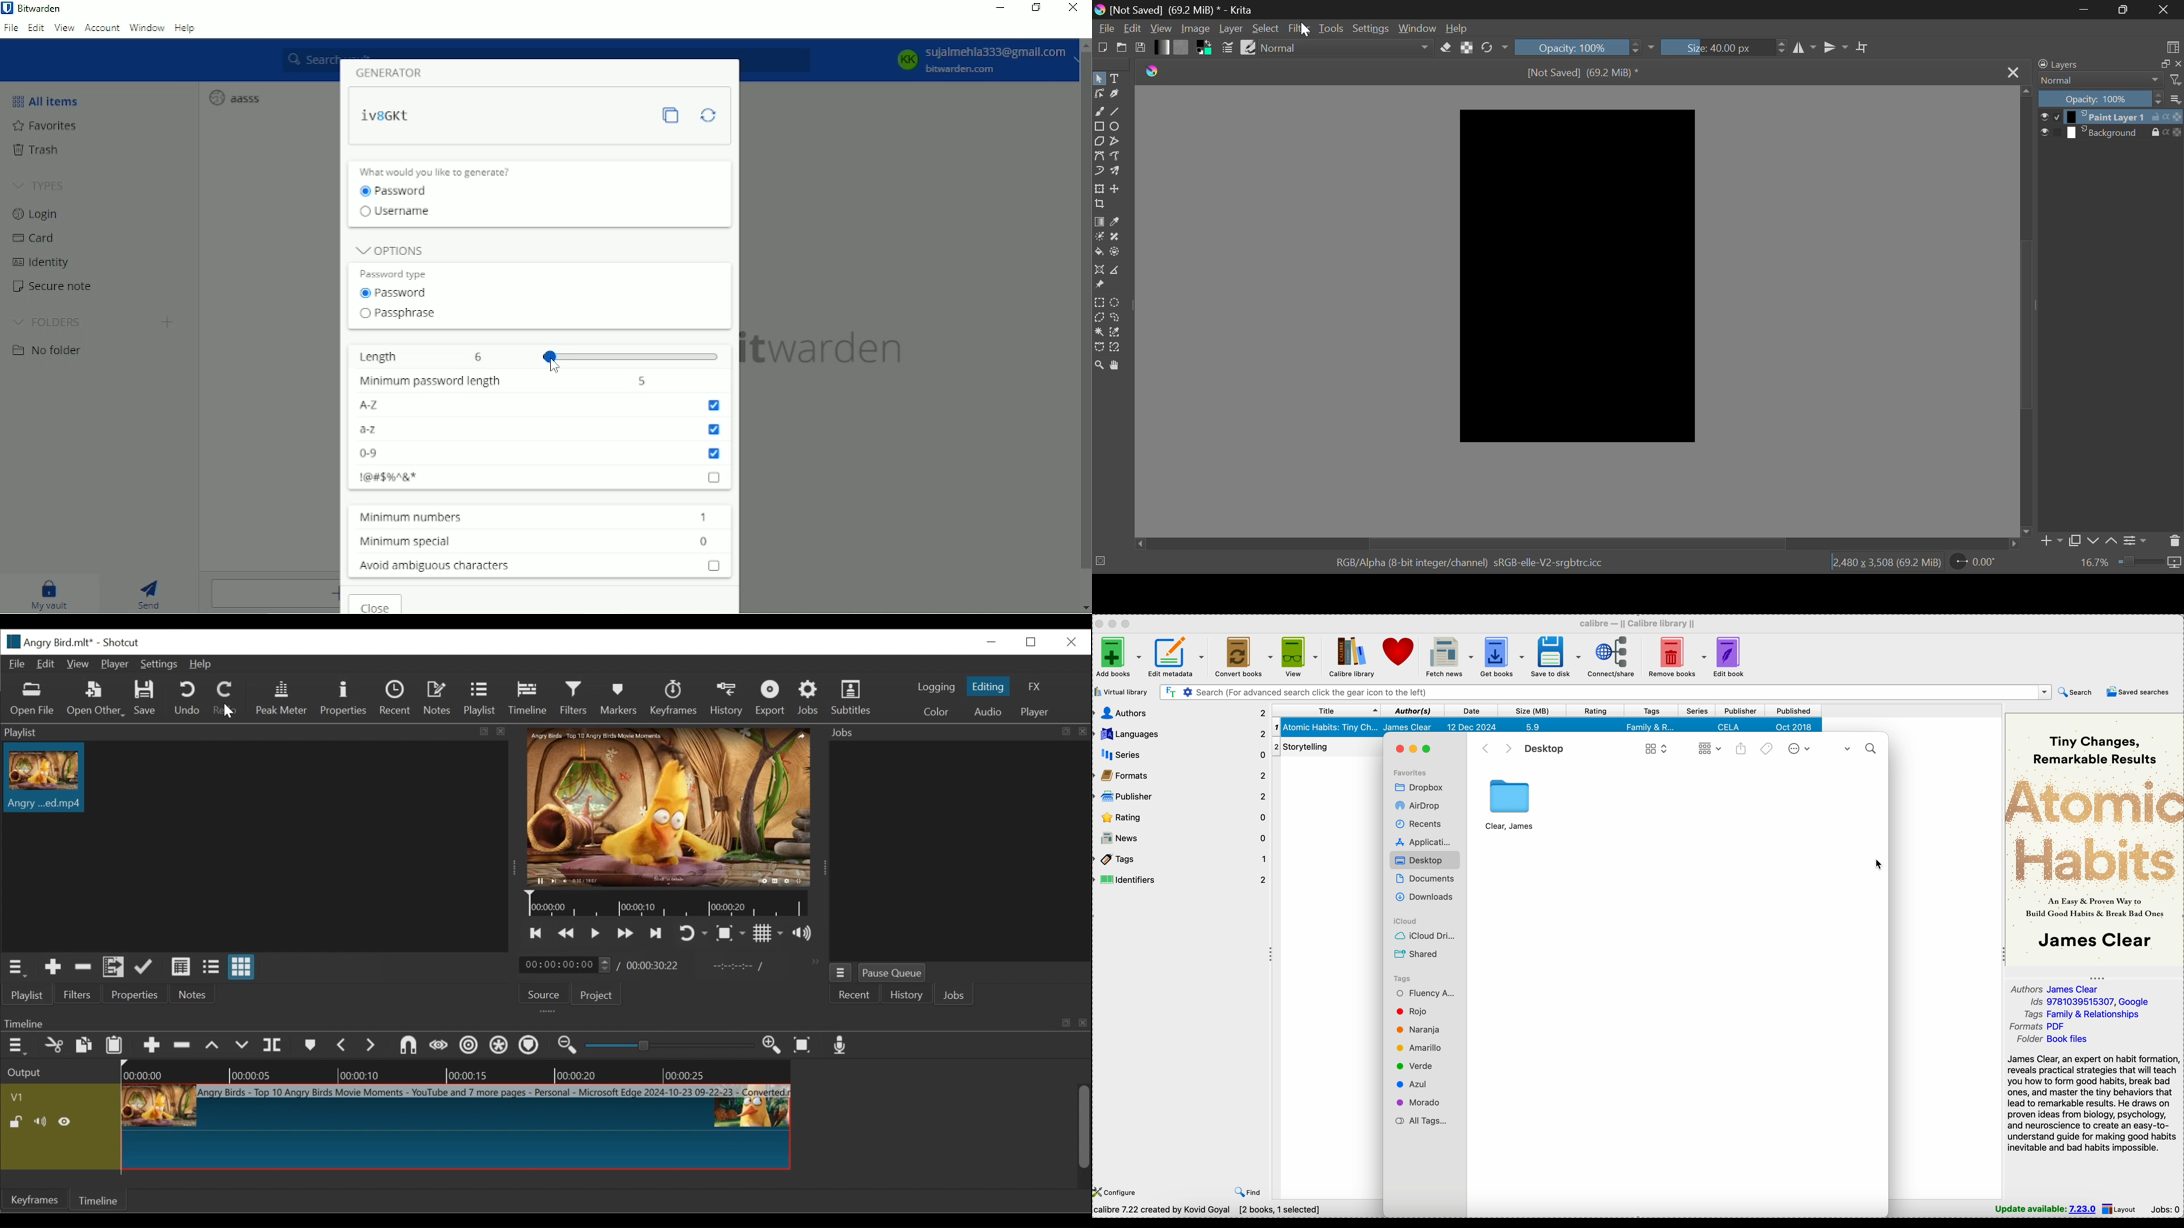 The image size is (2184, 1232). I want to click on View, so click(64, 29).